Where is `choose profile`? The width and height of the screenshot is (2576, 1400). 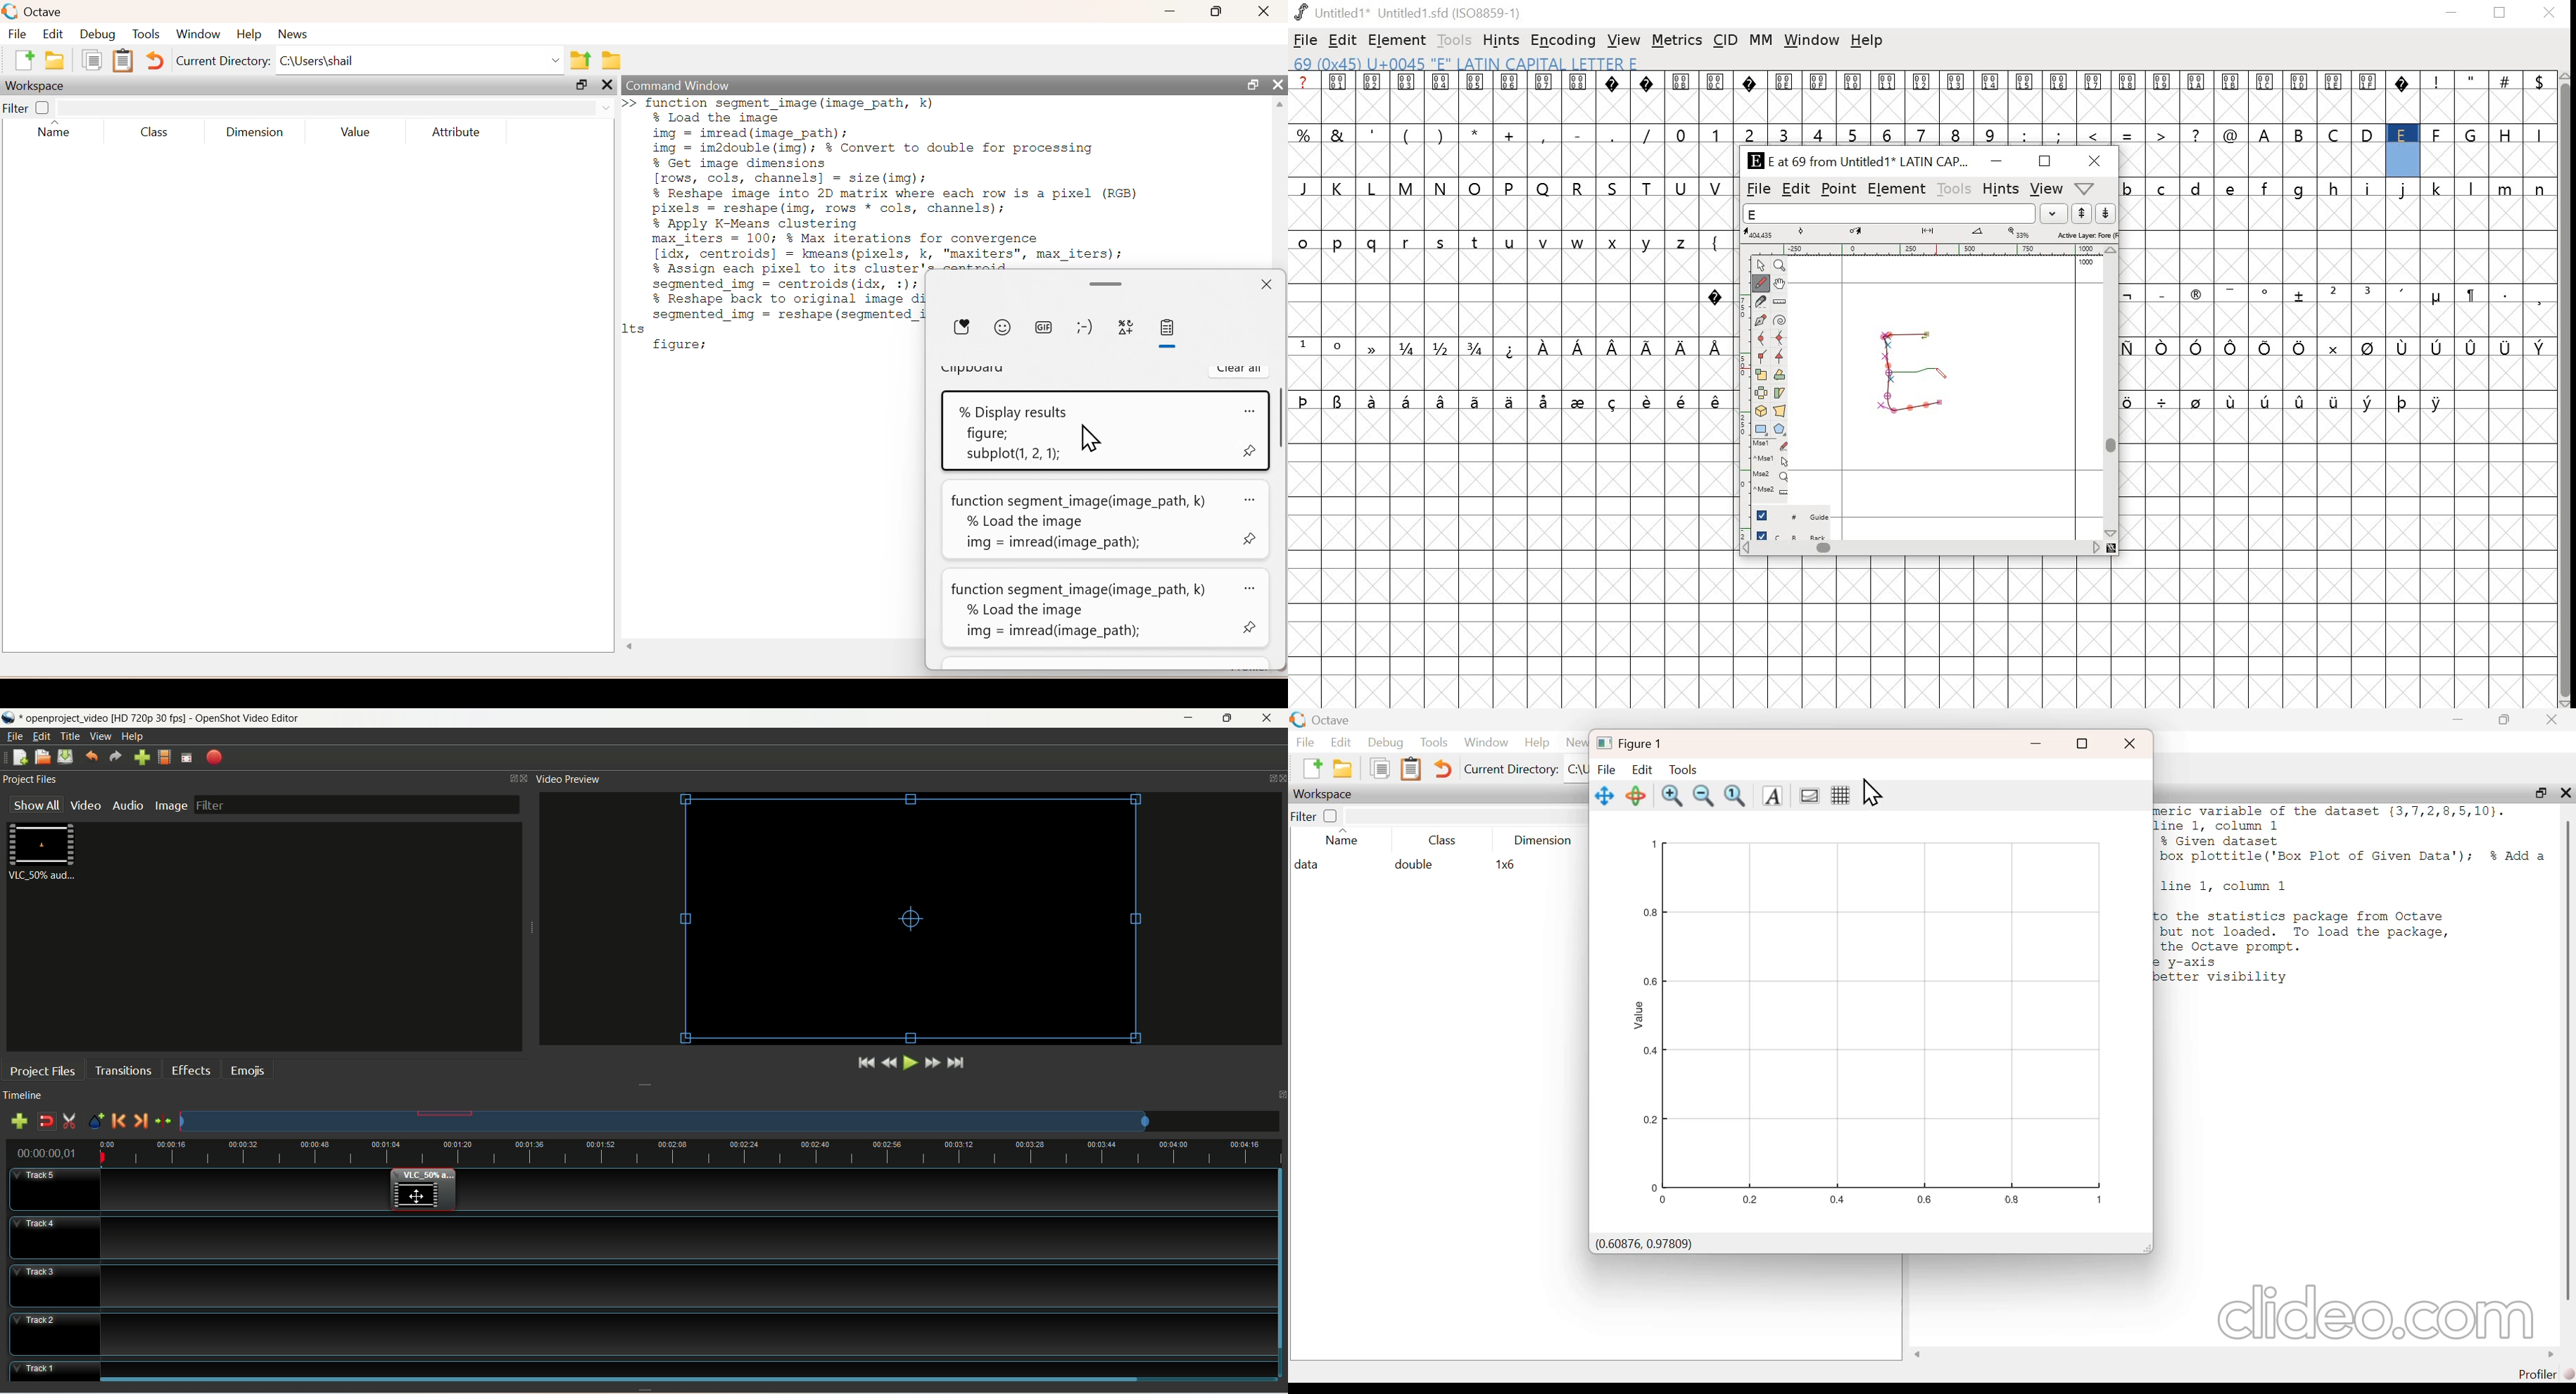
choose profile is located at coordinates (164, 757).